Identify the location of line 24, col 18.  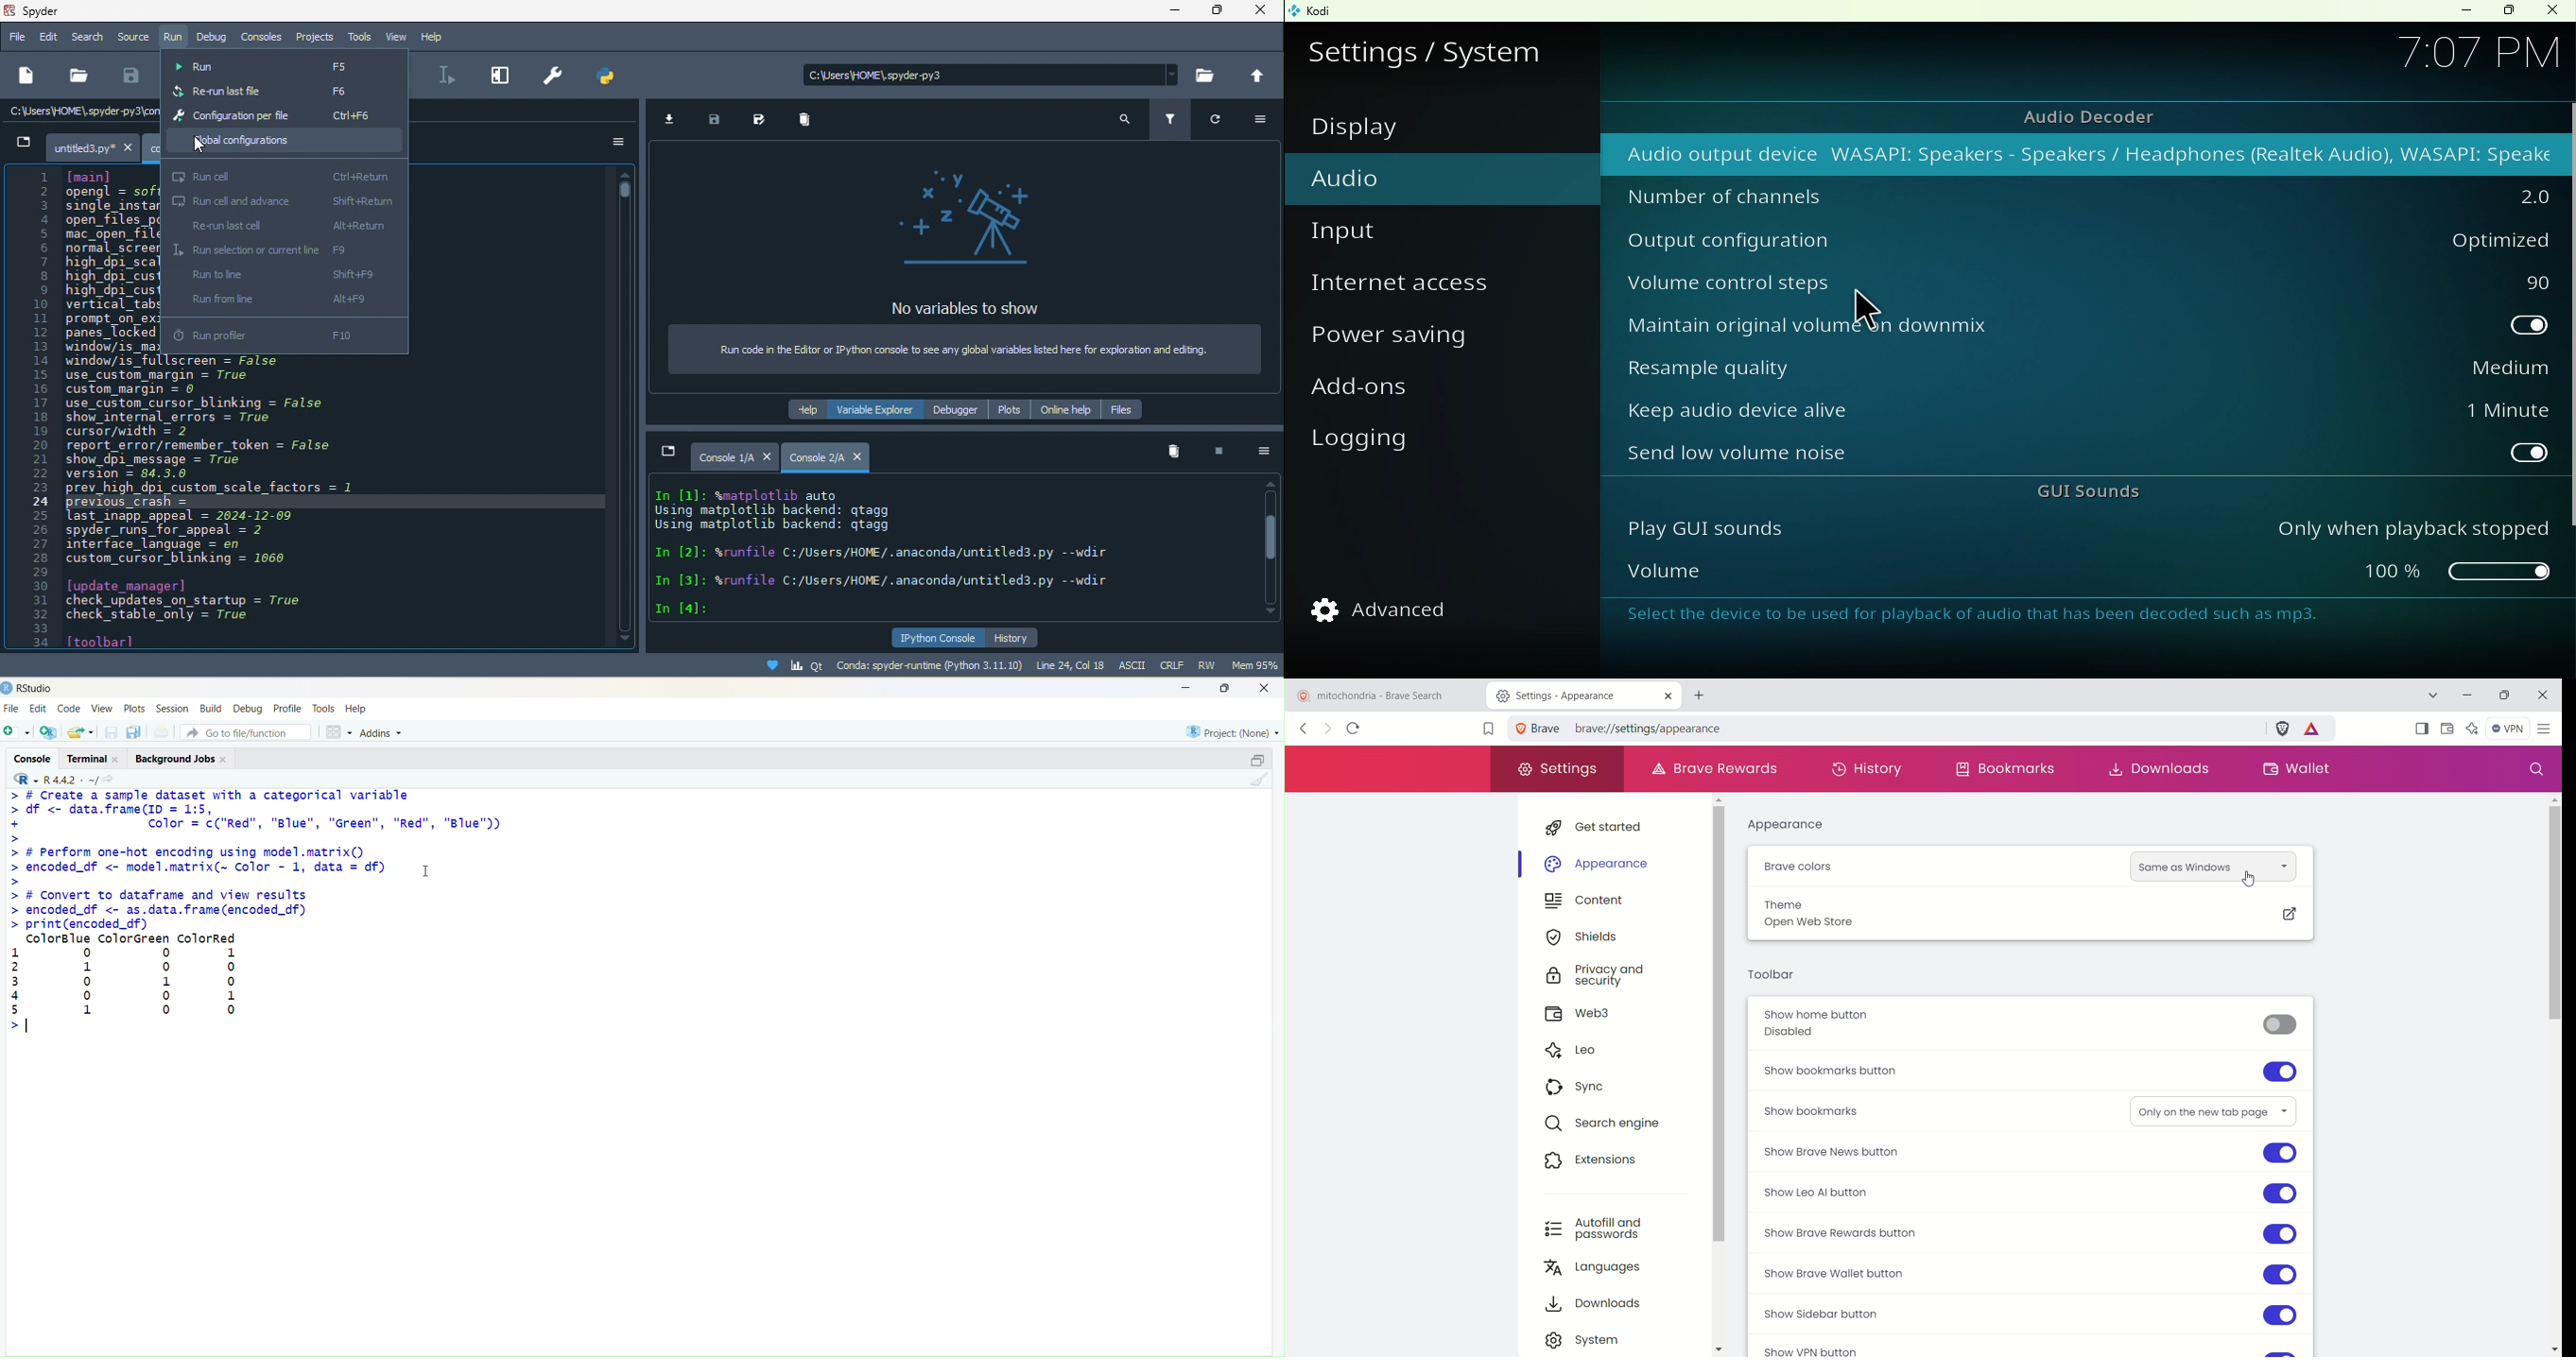
(1075, 664).